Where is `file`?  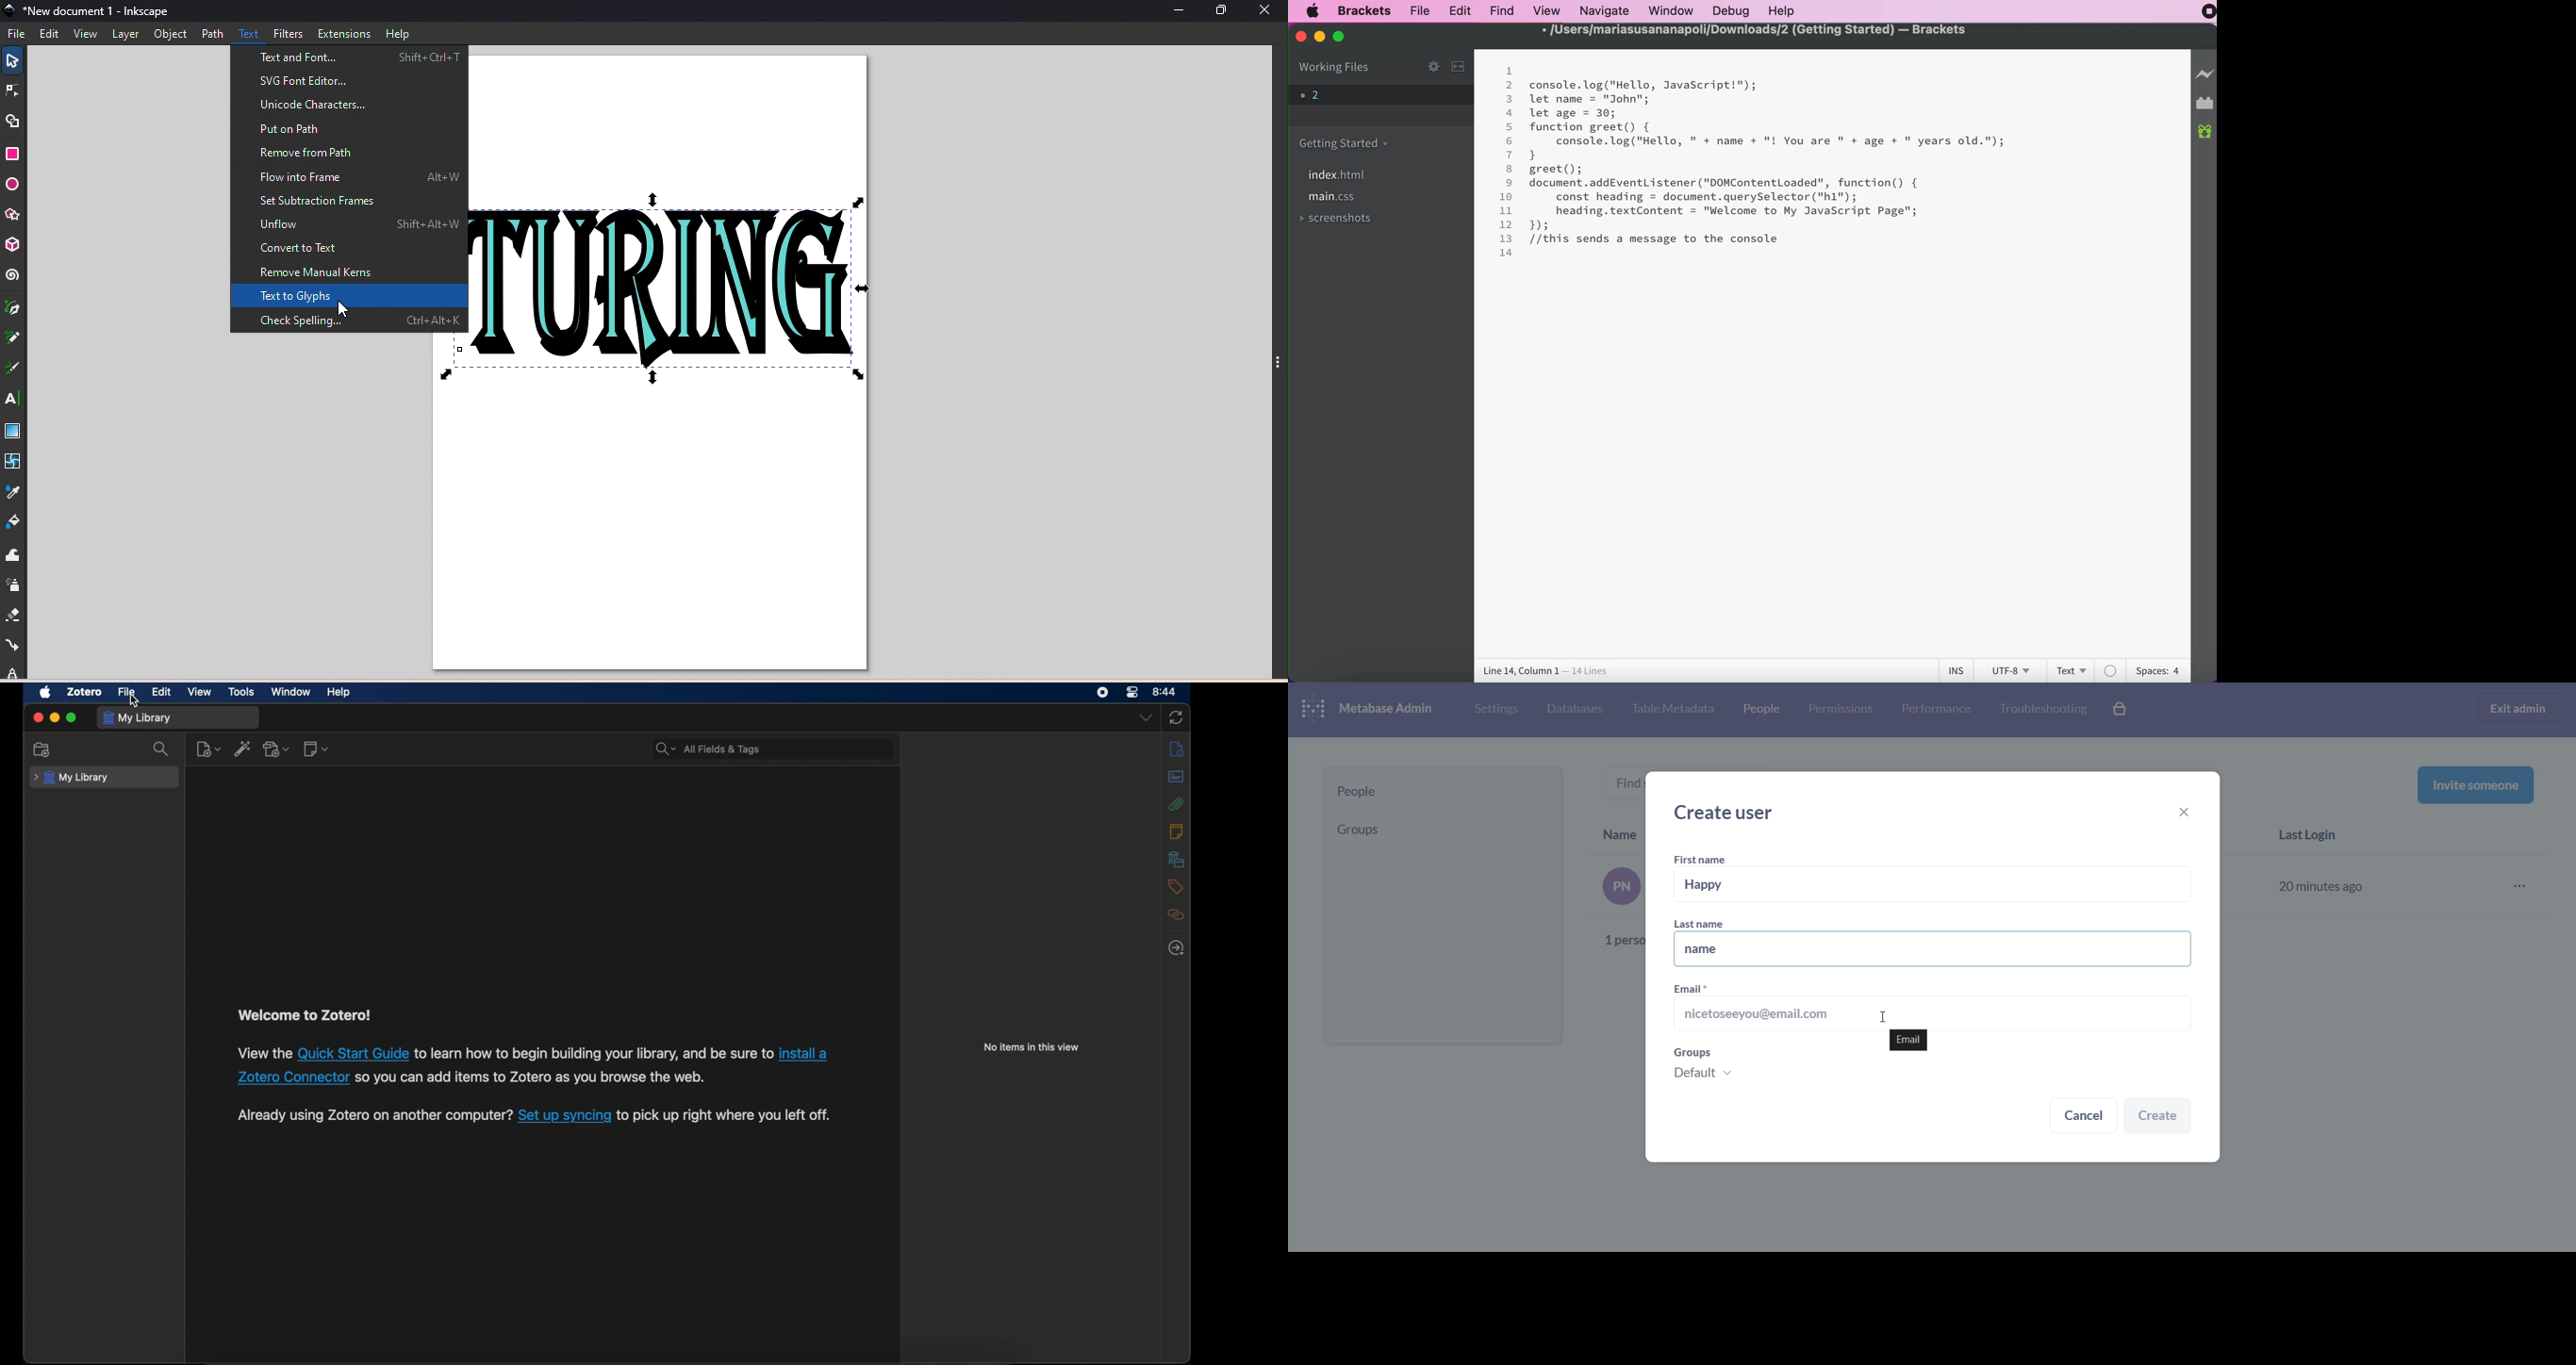 file is located at coordinates (1417, 12).